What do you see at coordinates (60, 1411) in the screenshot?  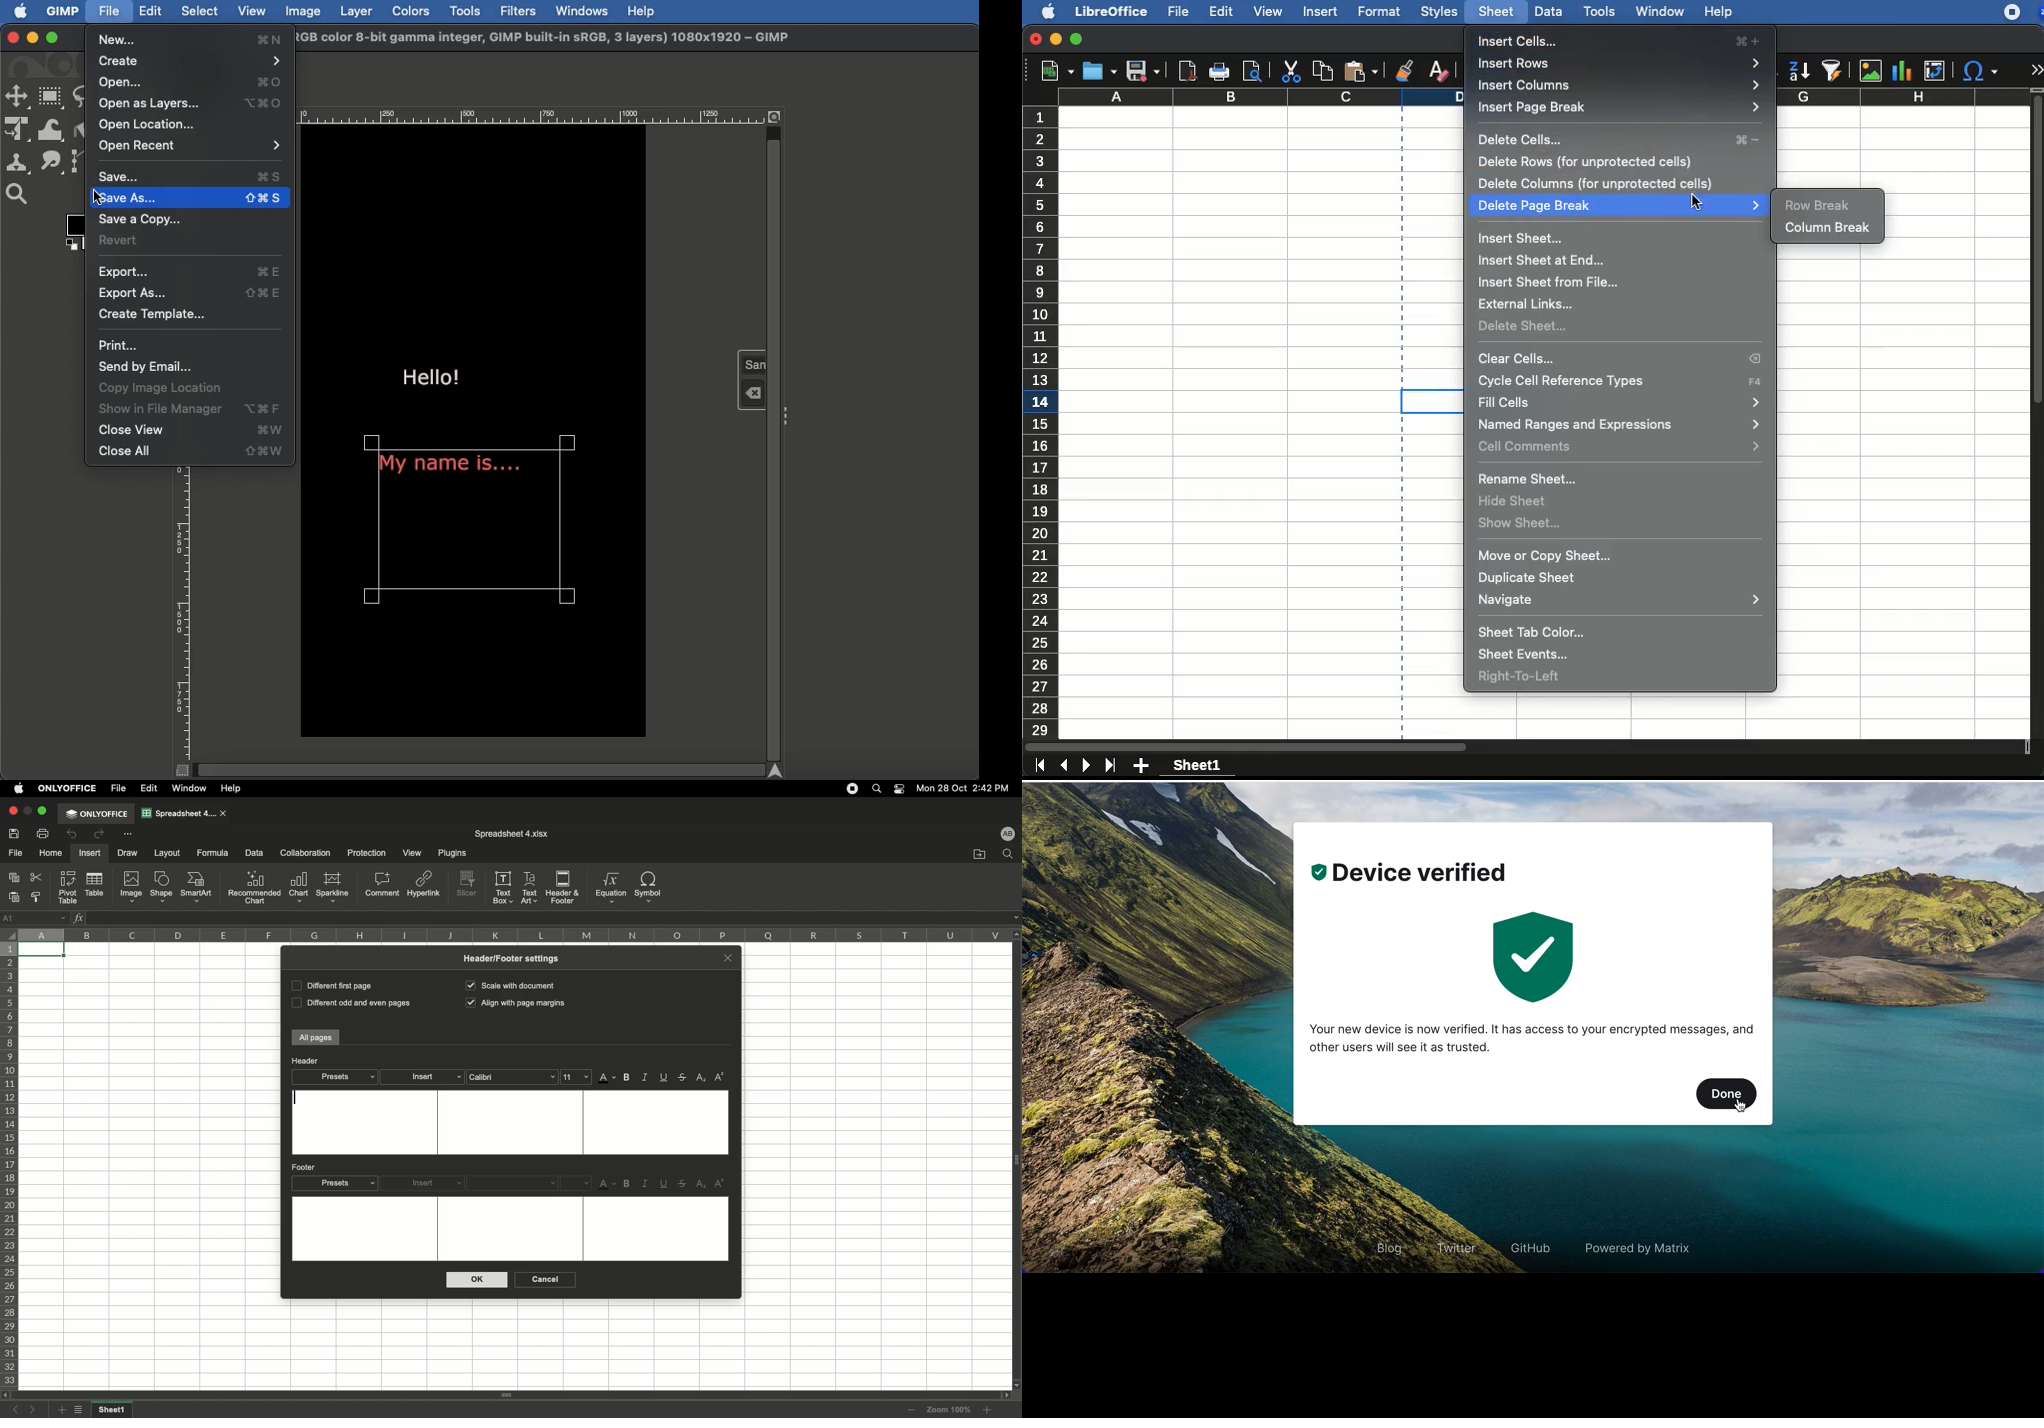 I see `Add sheet` at bounding box center [60, 1411].